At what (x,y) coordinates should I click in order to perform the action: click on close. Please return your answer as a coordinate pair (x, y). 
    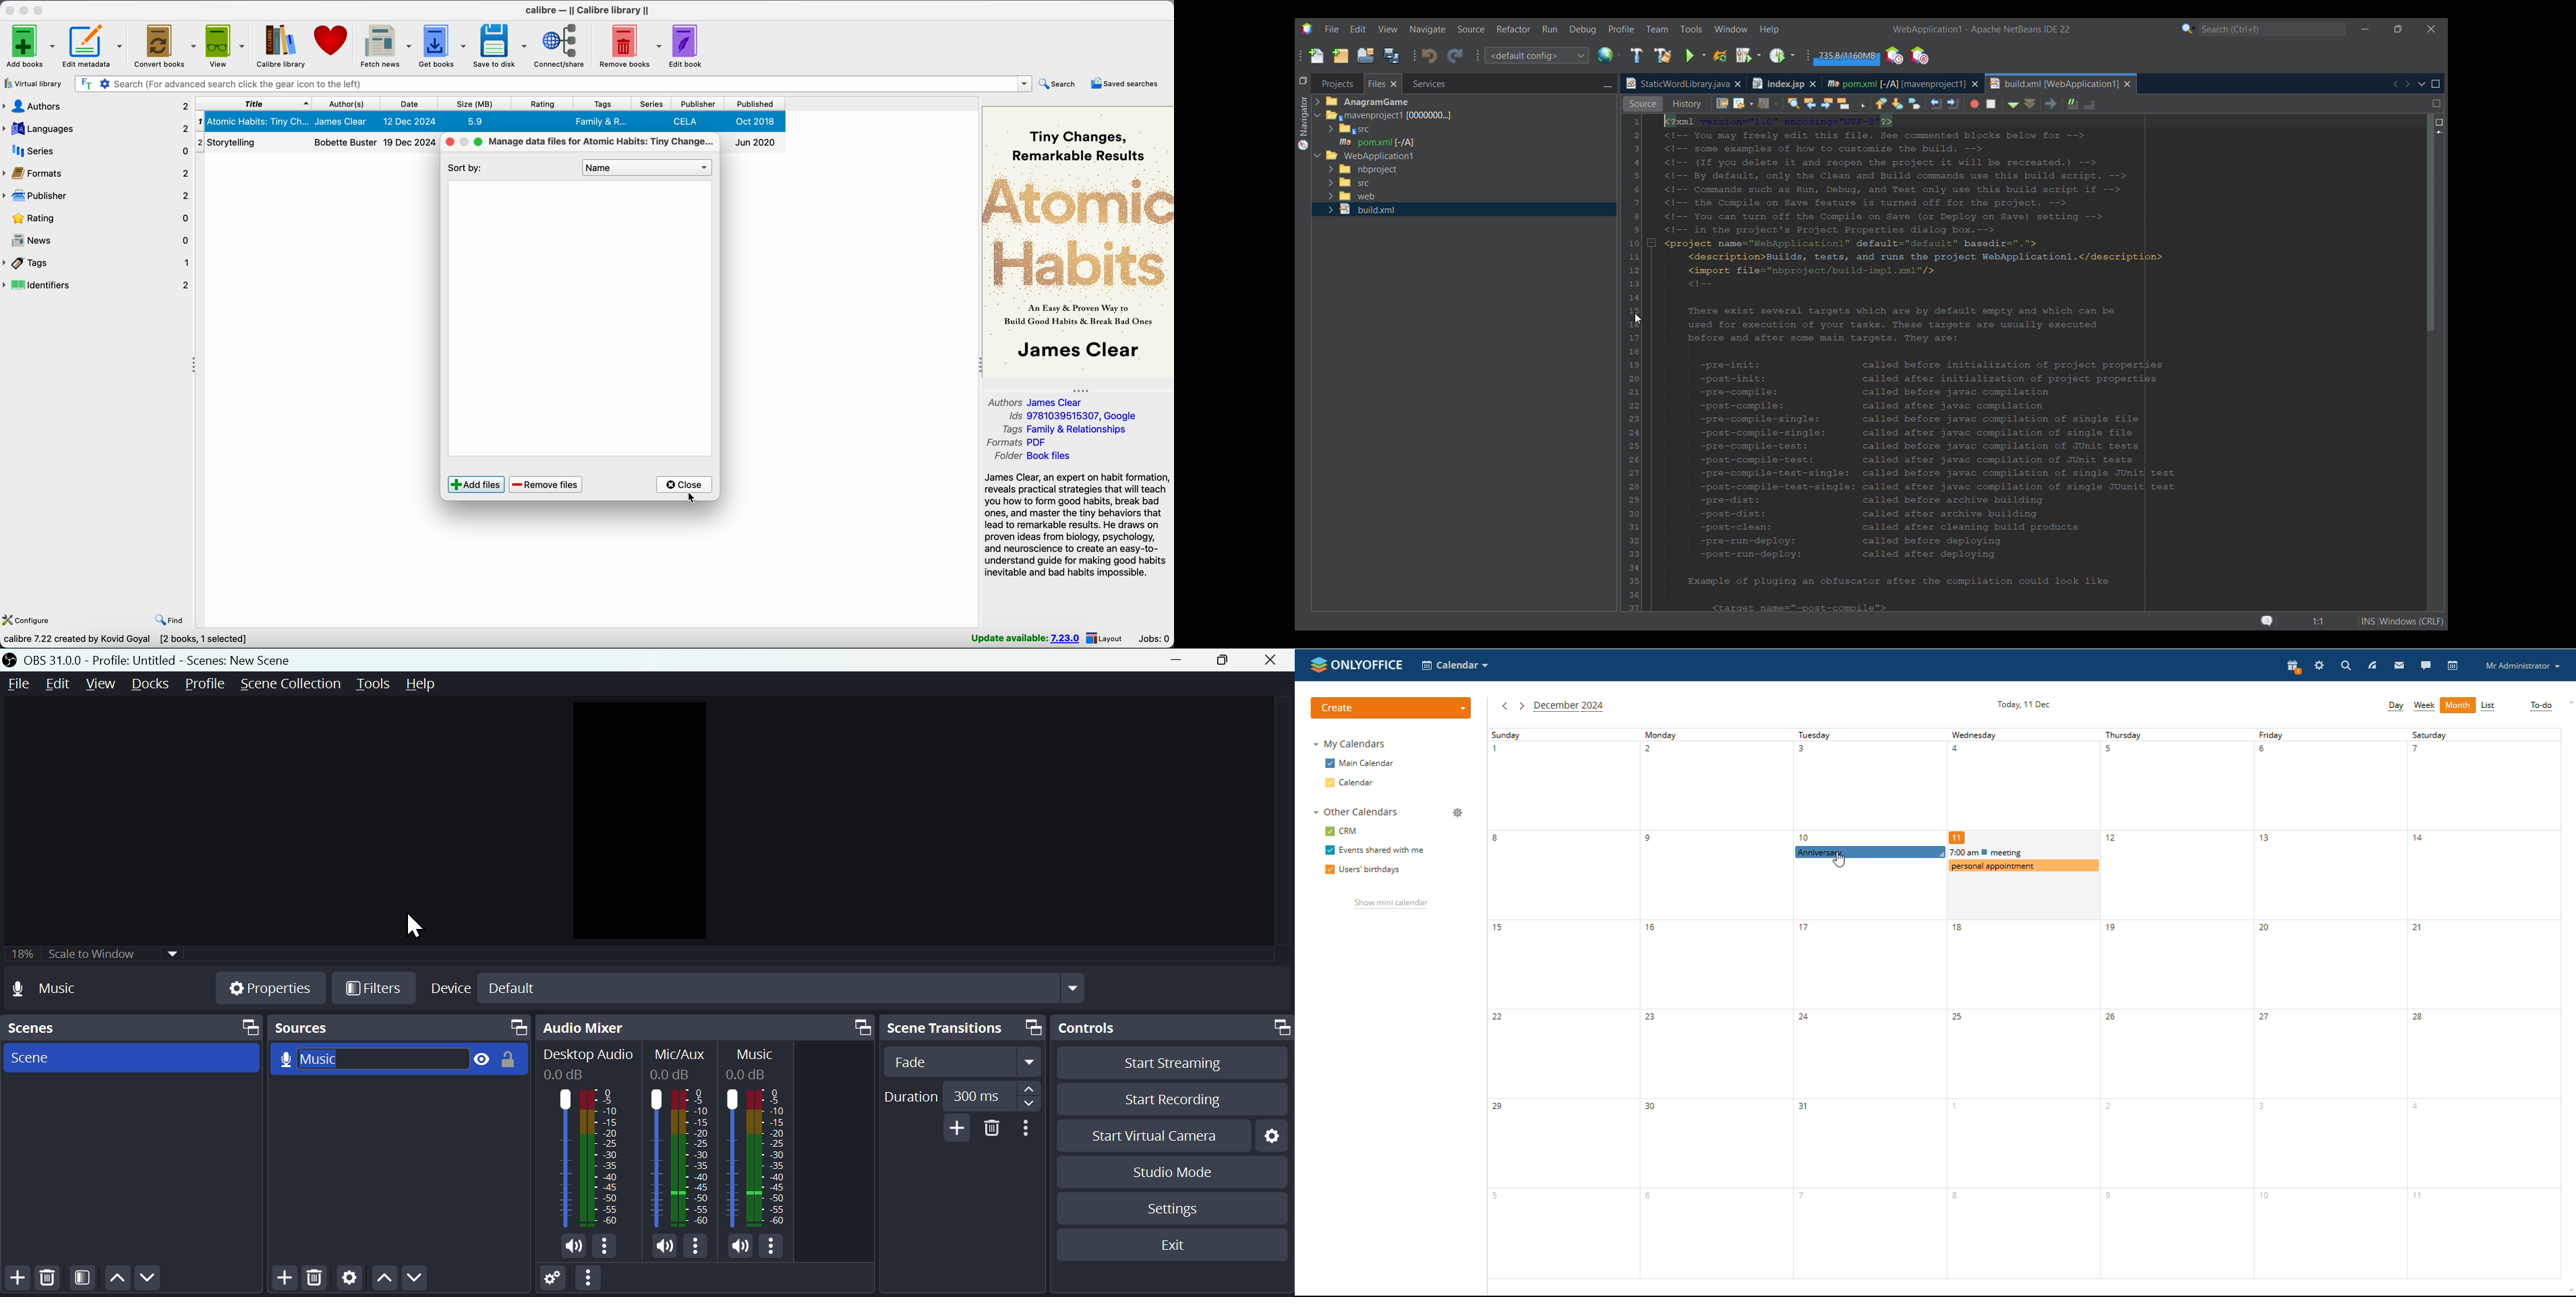
    Looking at the image, I should click on (1274, 659).